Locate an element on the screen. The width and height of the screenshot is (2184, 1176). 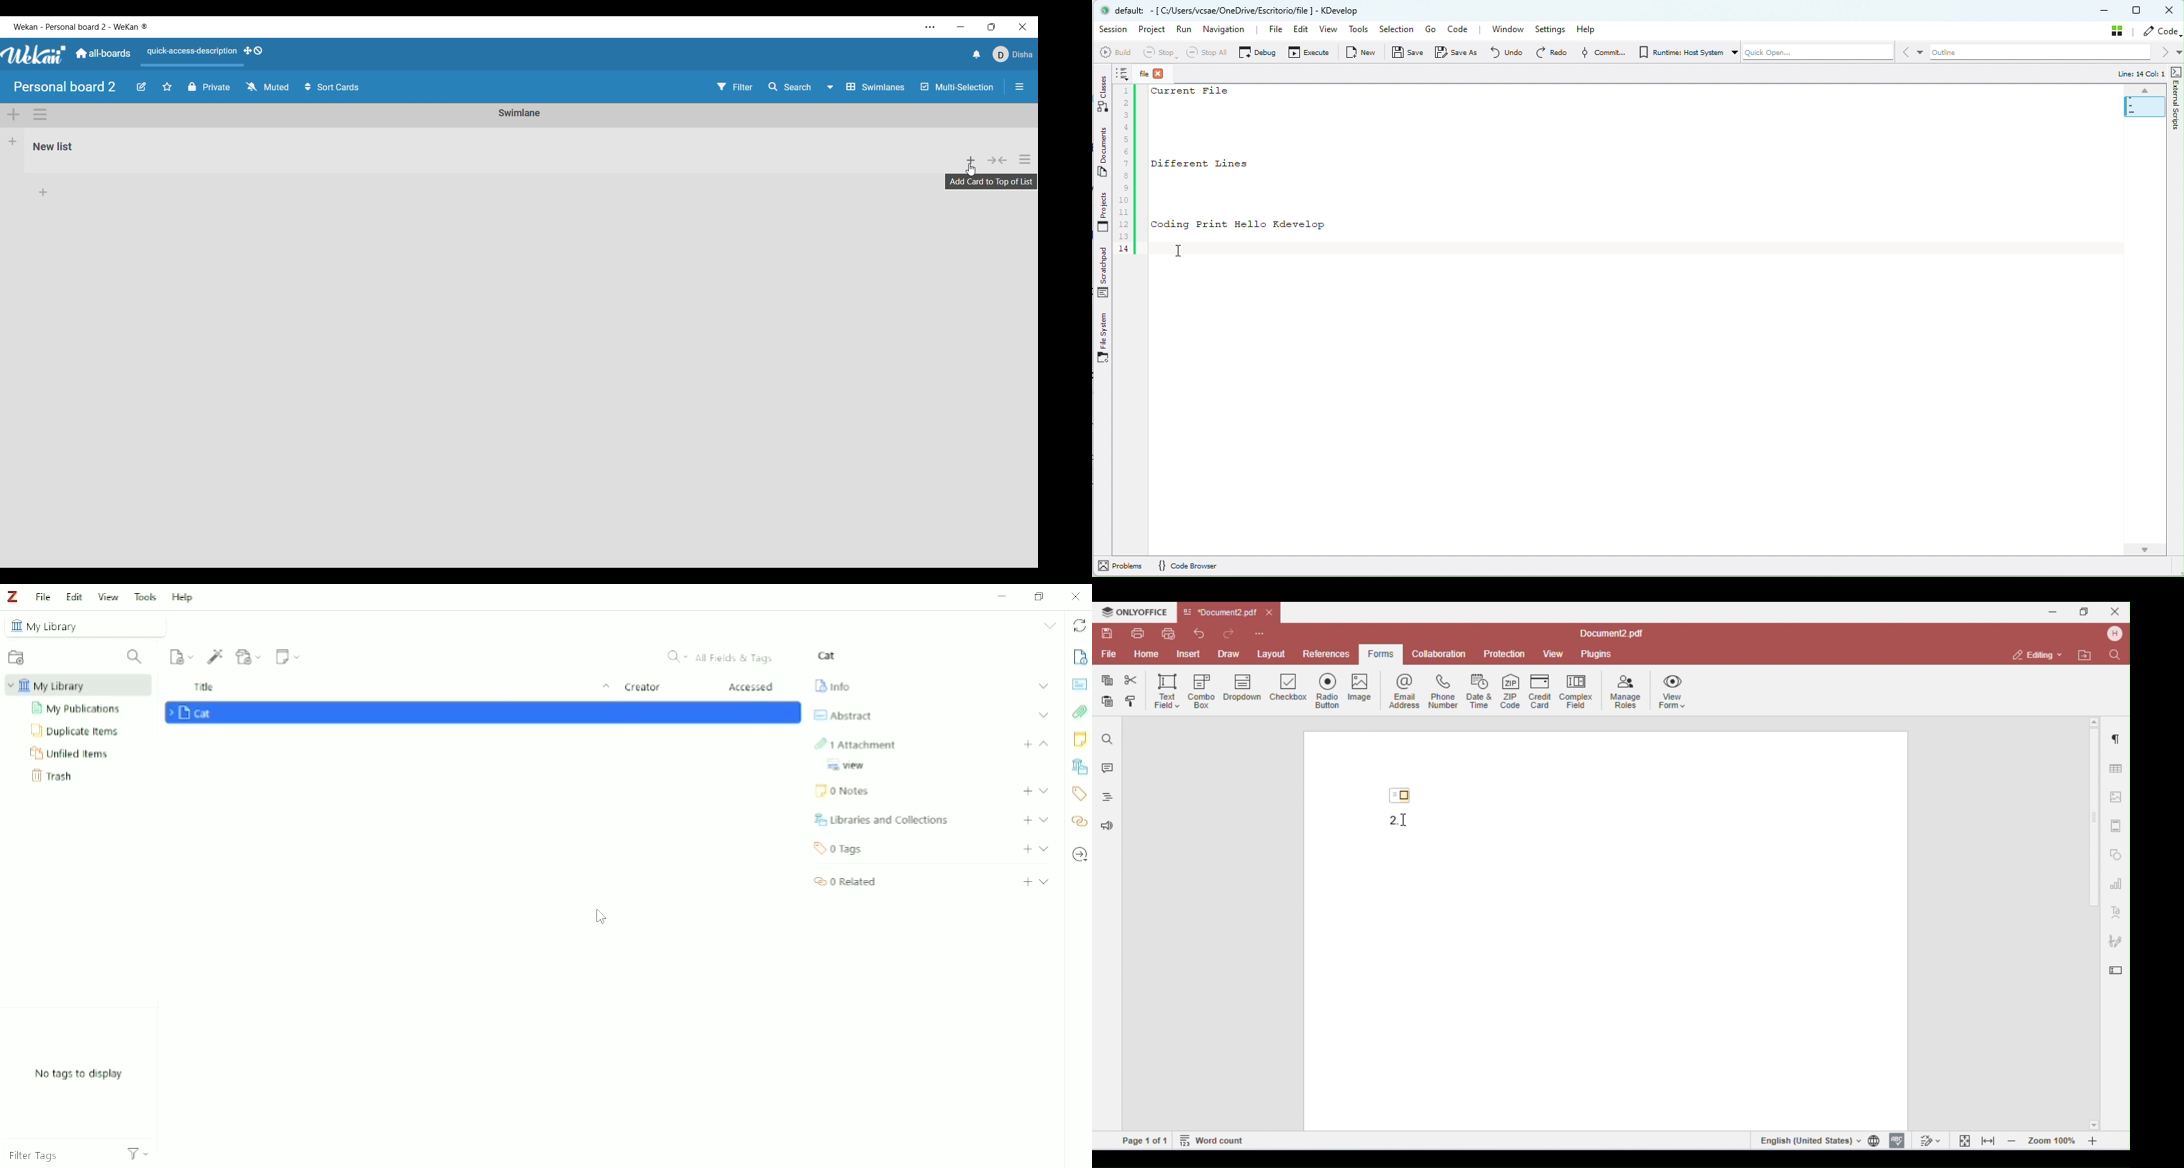
Minimize is located at coordinates (961, 27).